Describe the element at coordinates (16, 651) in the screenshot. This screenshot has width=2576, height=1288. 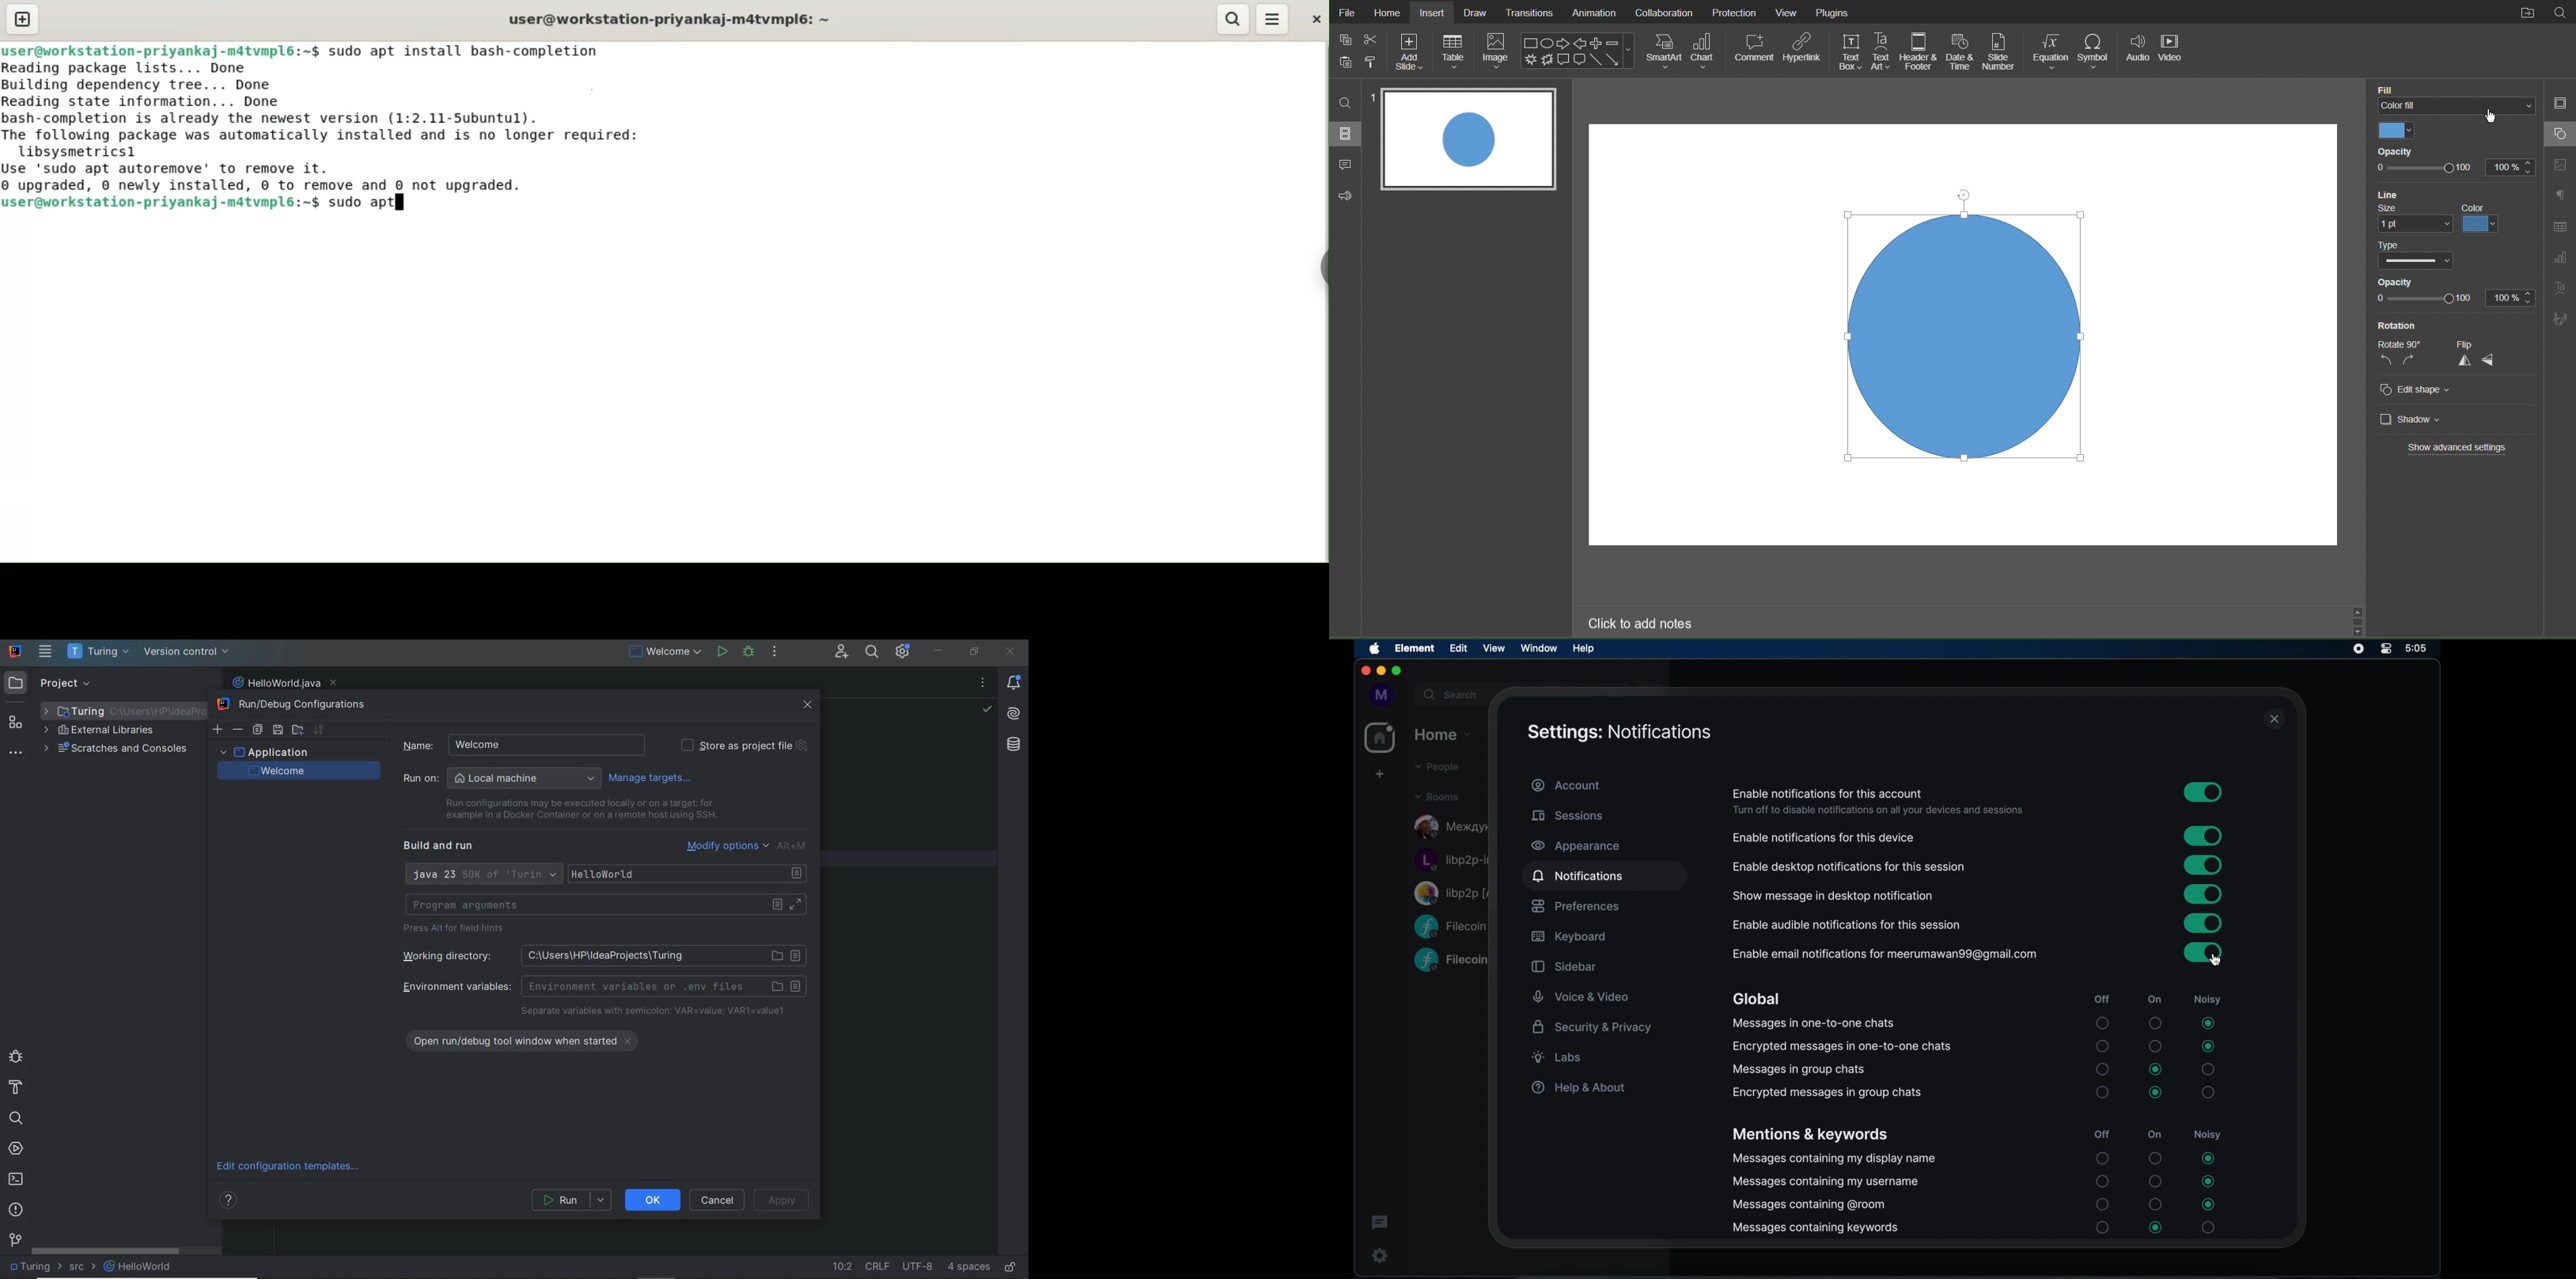
I see `system name` at that location.